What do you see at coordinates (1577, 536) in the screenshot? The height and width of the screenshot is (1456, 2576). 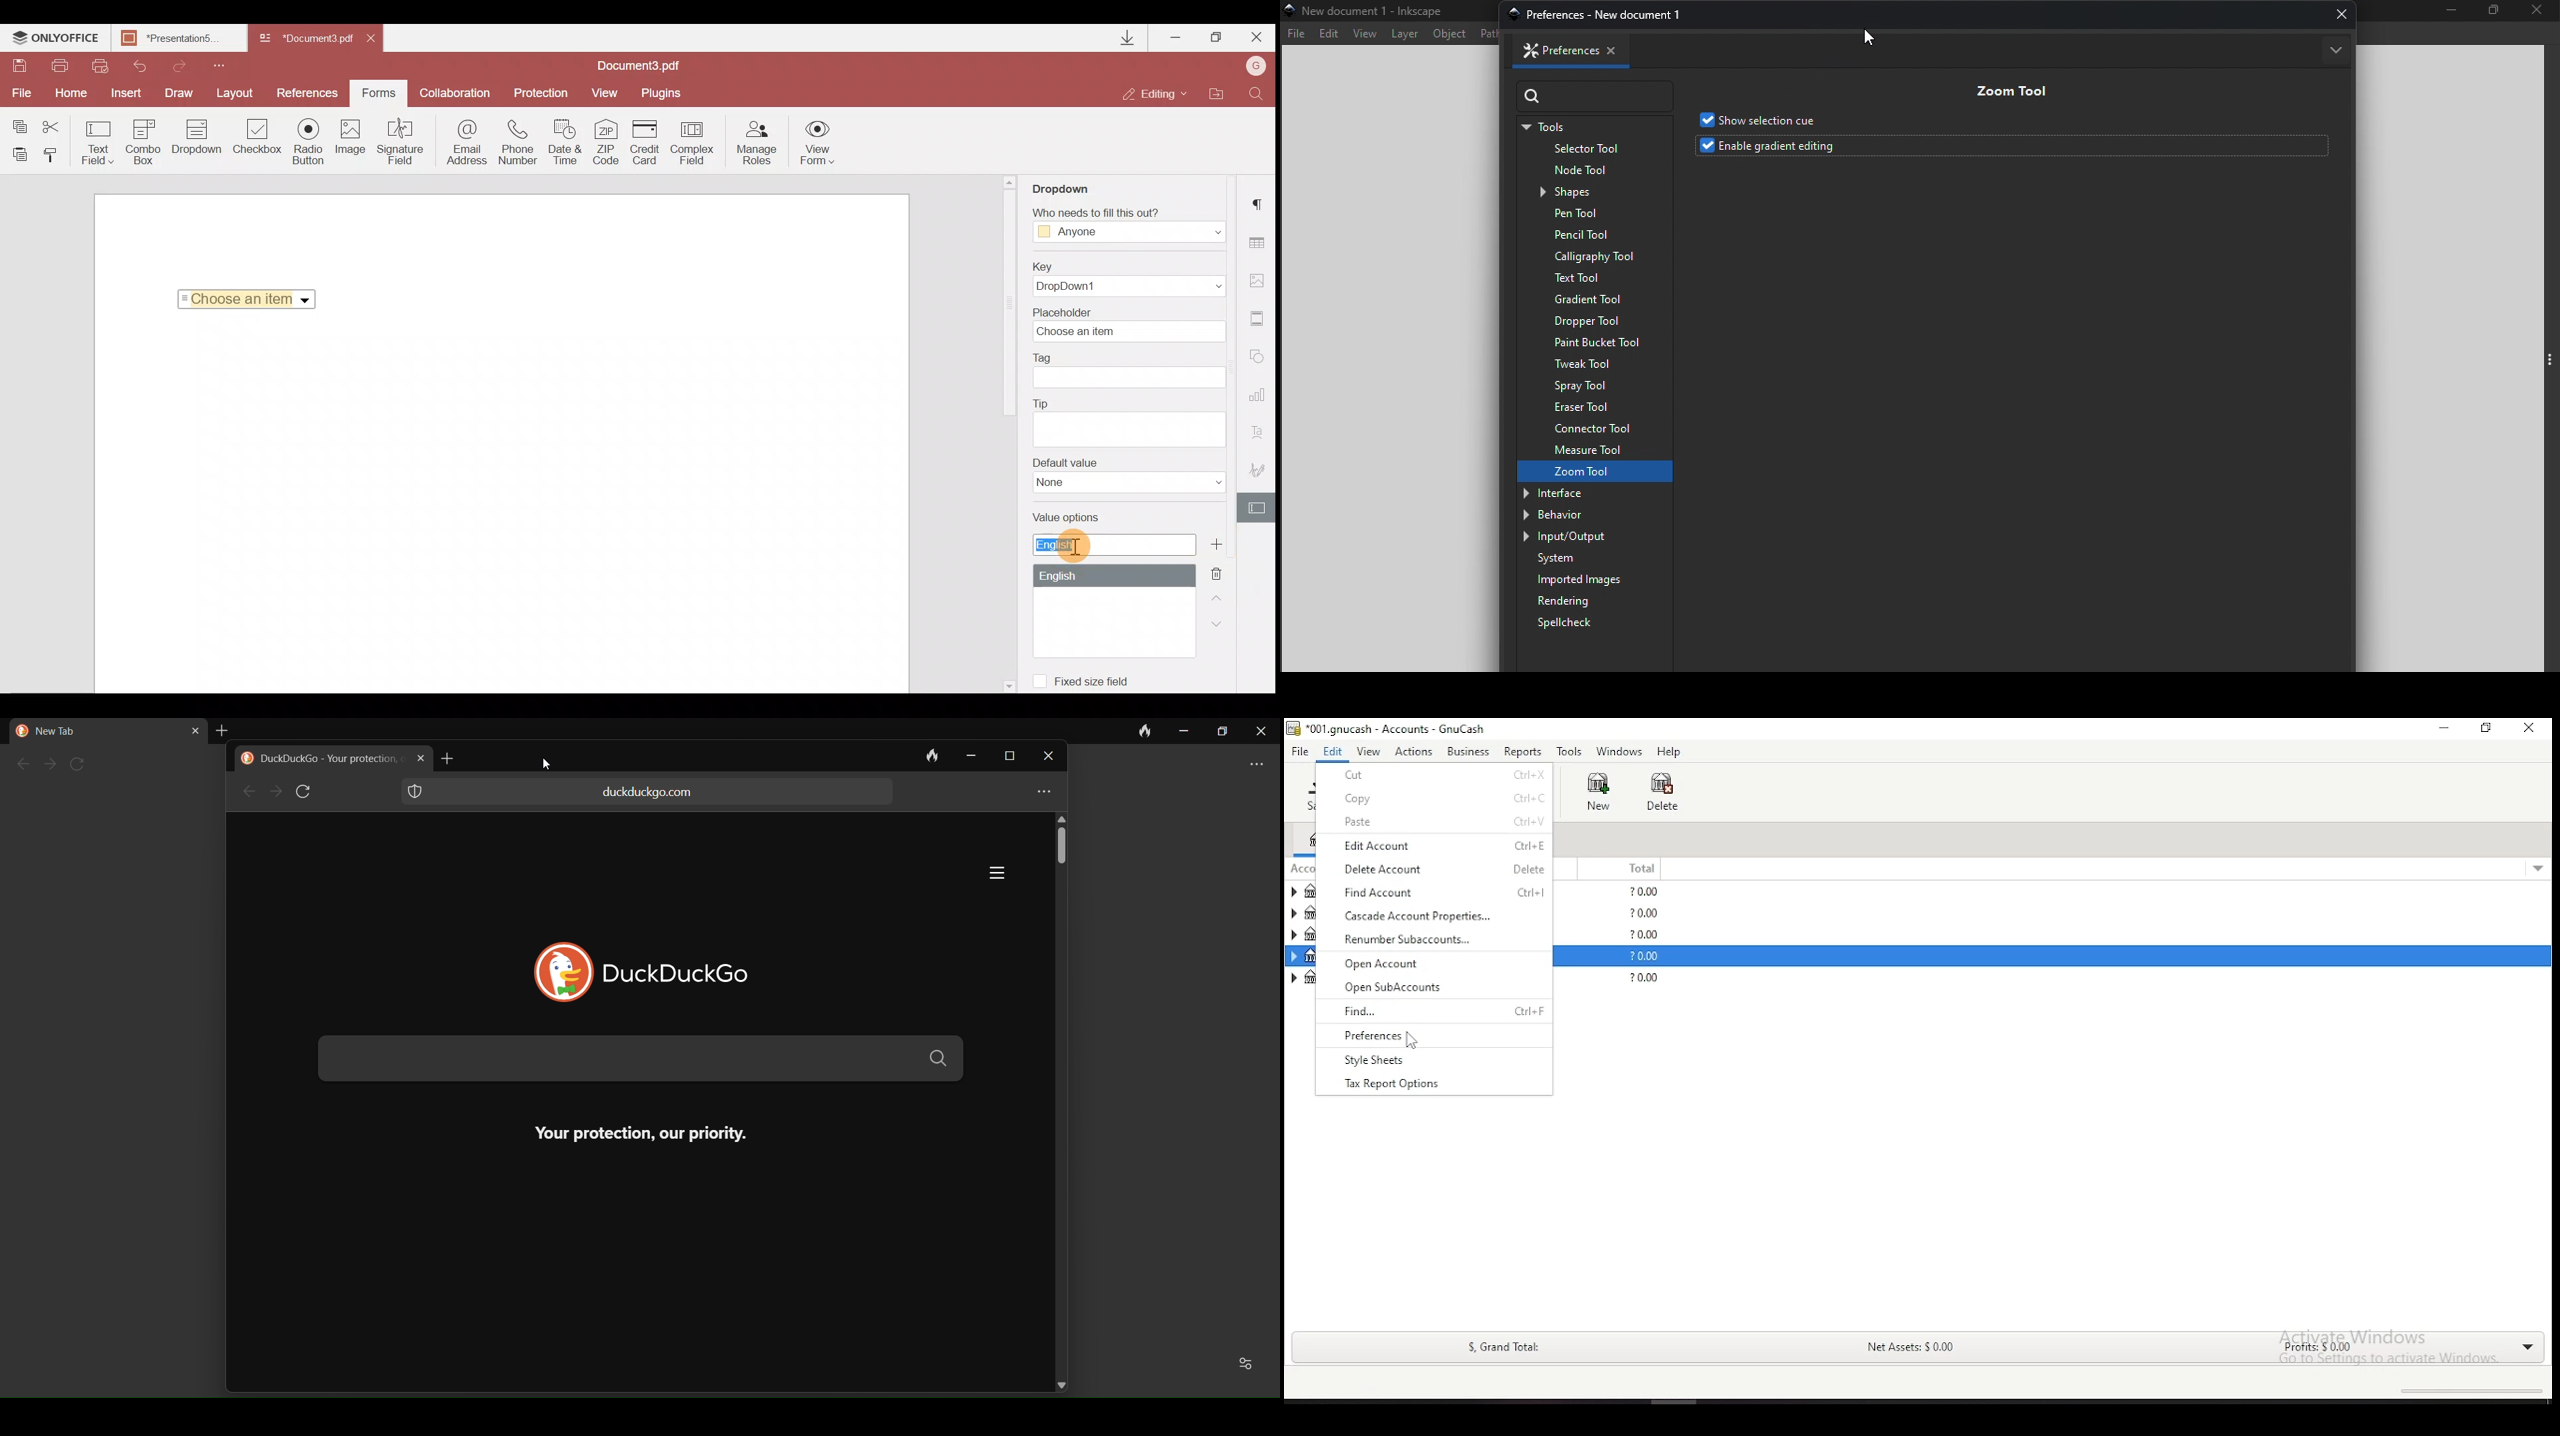 I see `Input/output` at bounding box center [1577, 536].